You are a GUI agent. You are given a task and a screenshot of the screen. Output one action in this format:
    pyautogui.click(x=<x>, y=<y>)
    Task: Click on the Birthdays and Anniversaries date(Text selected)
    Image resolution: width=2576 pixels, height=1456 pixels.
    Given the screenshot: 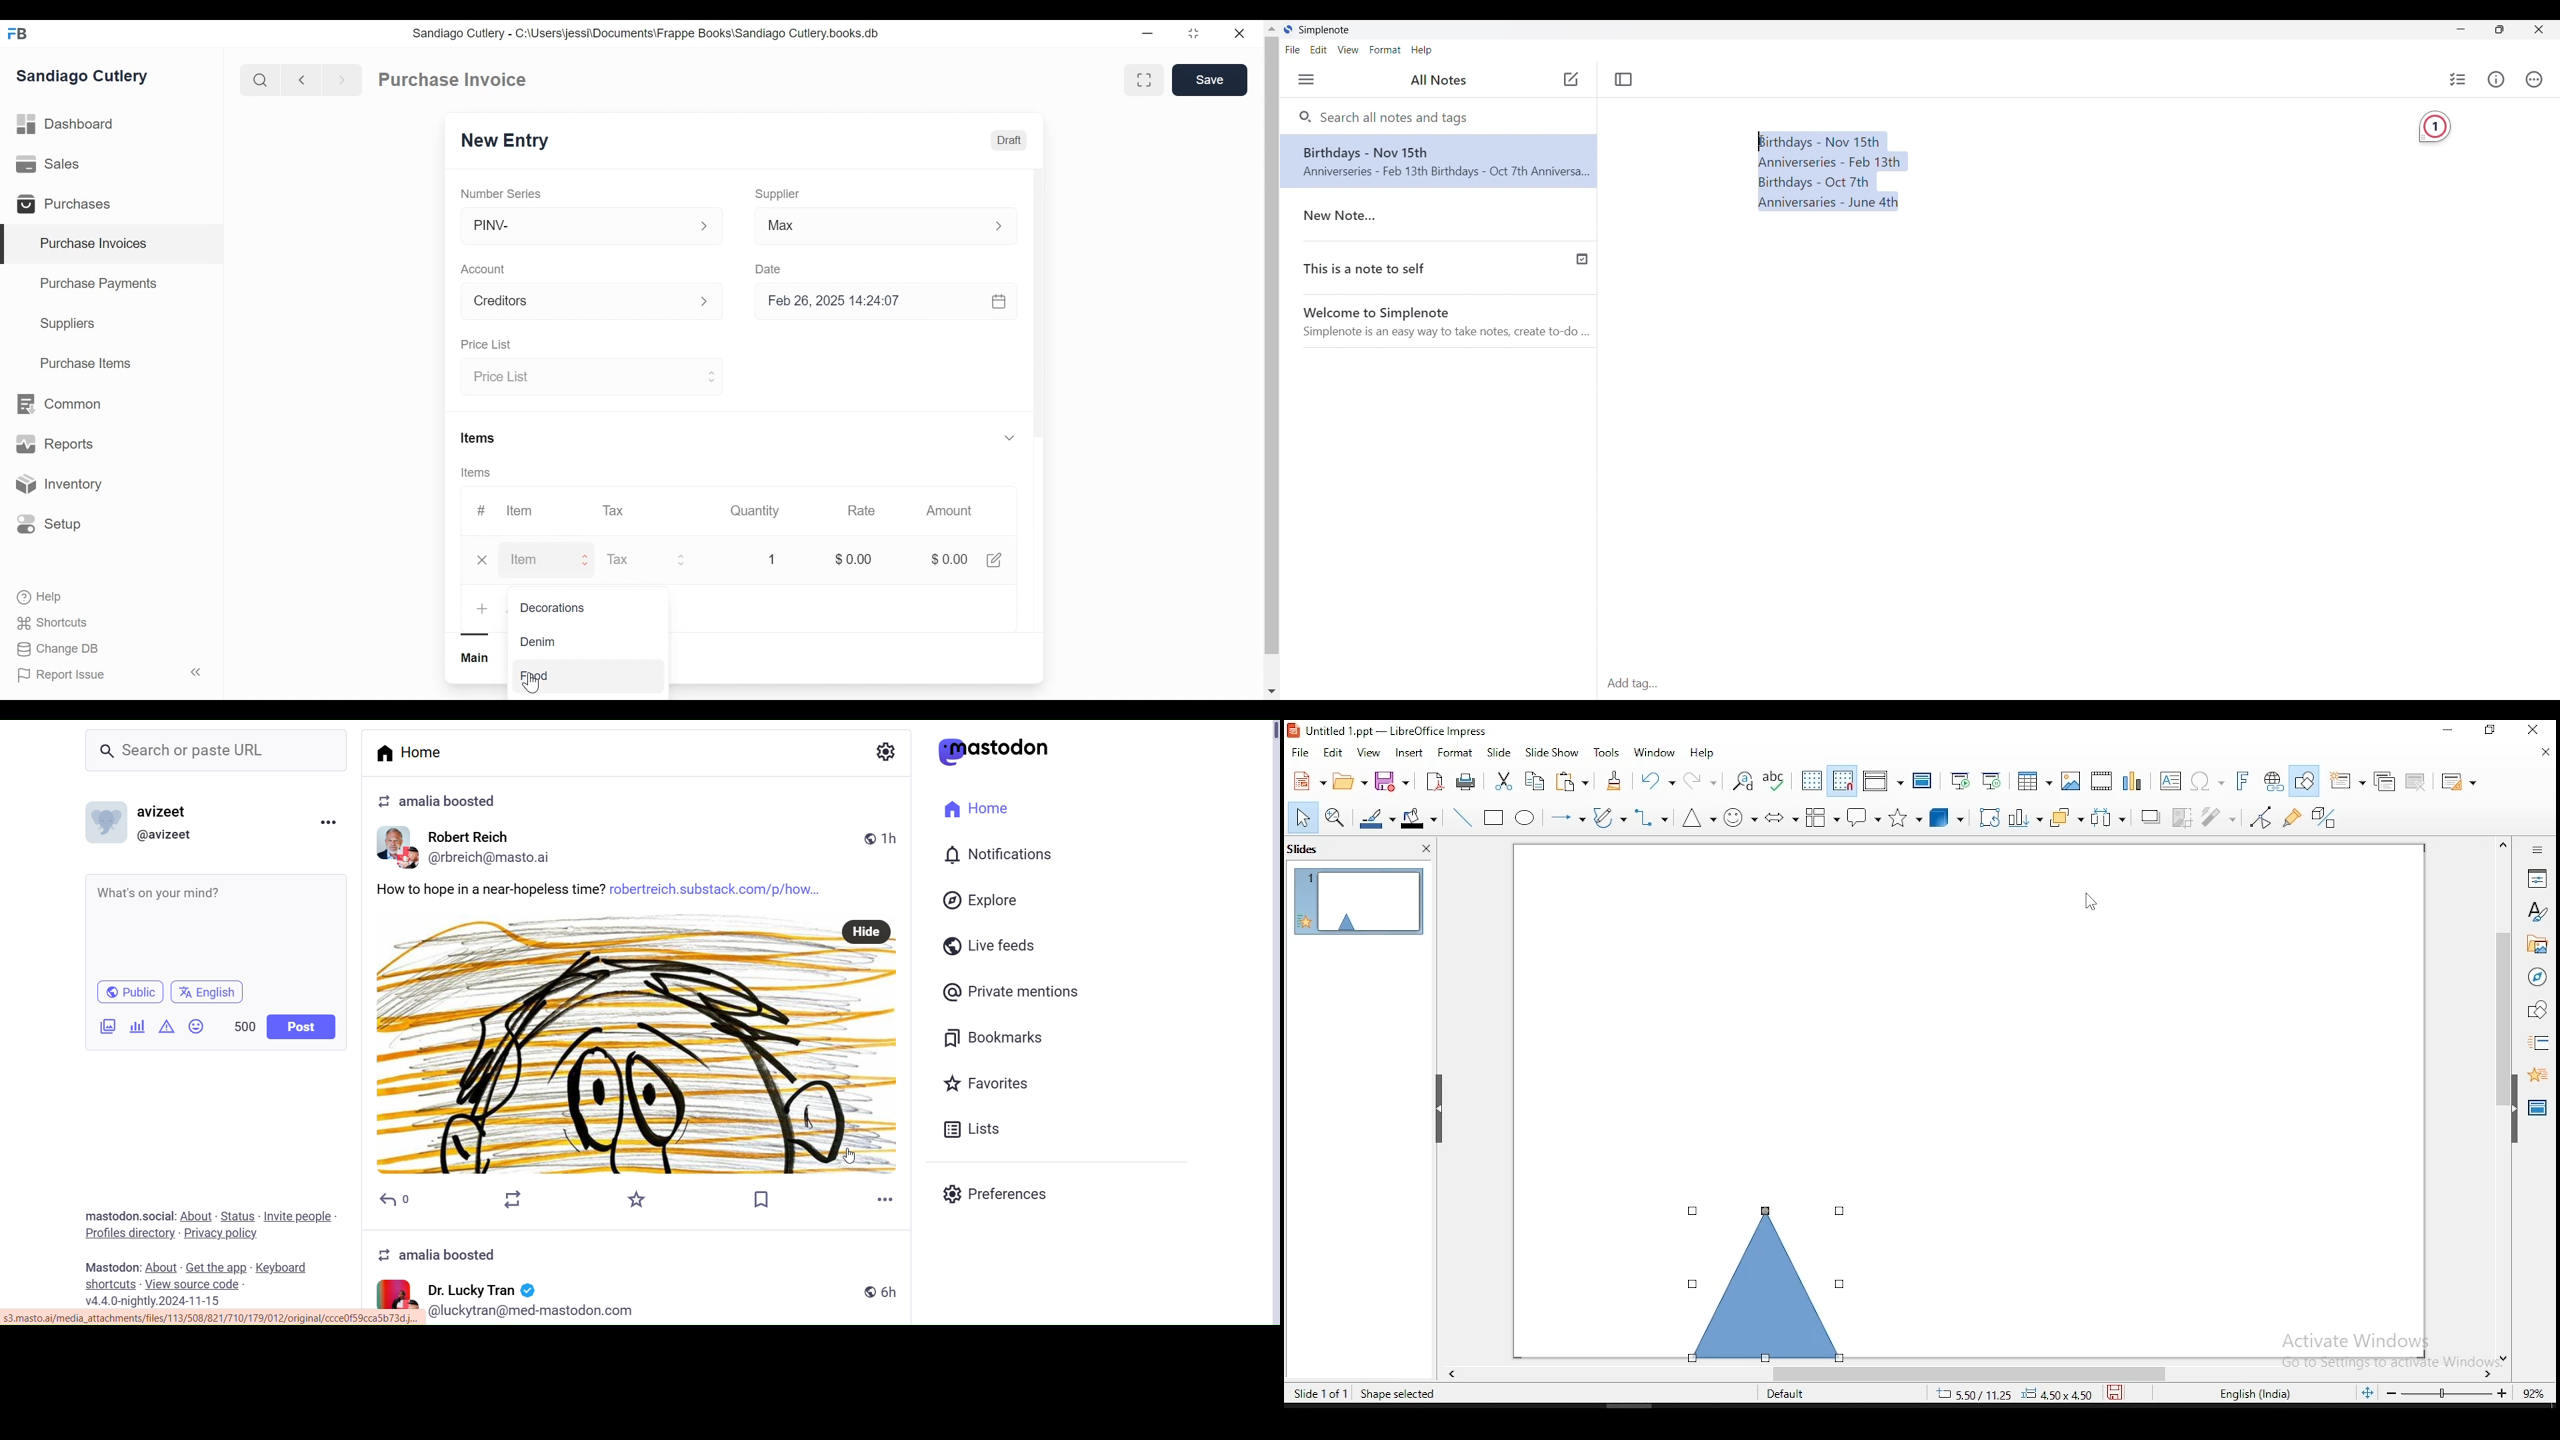 What is the action you would take?
    pyautogui.click(x=1830, y=172)
    